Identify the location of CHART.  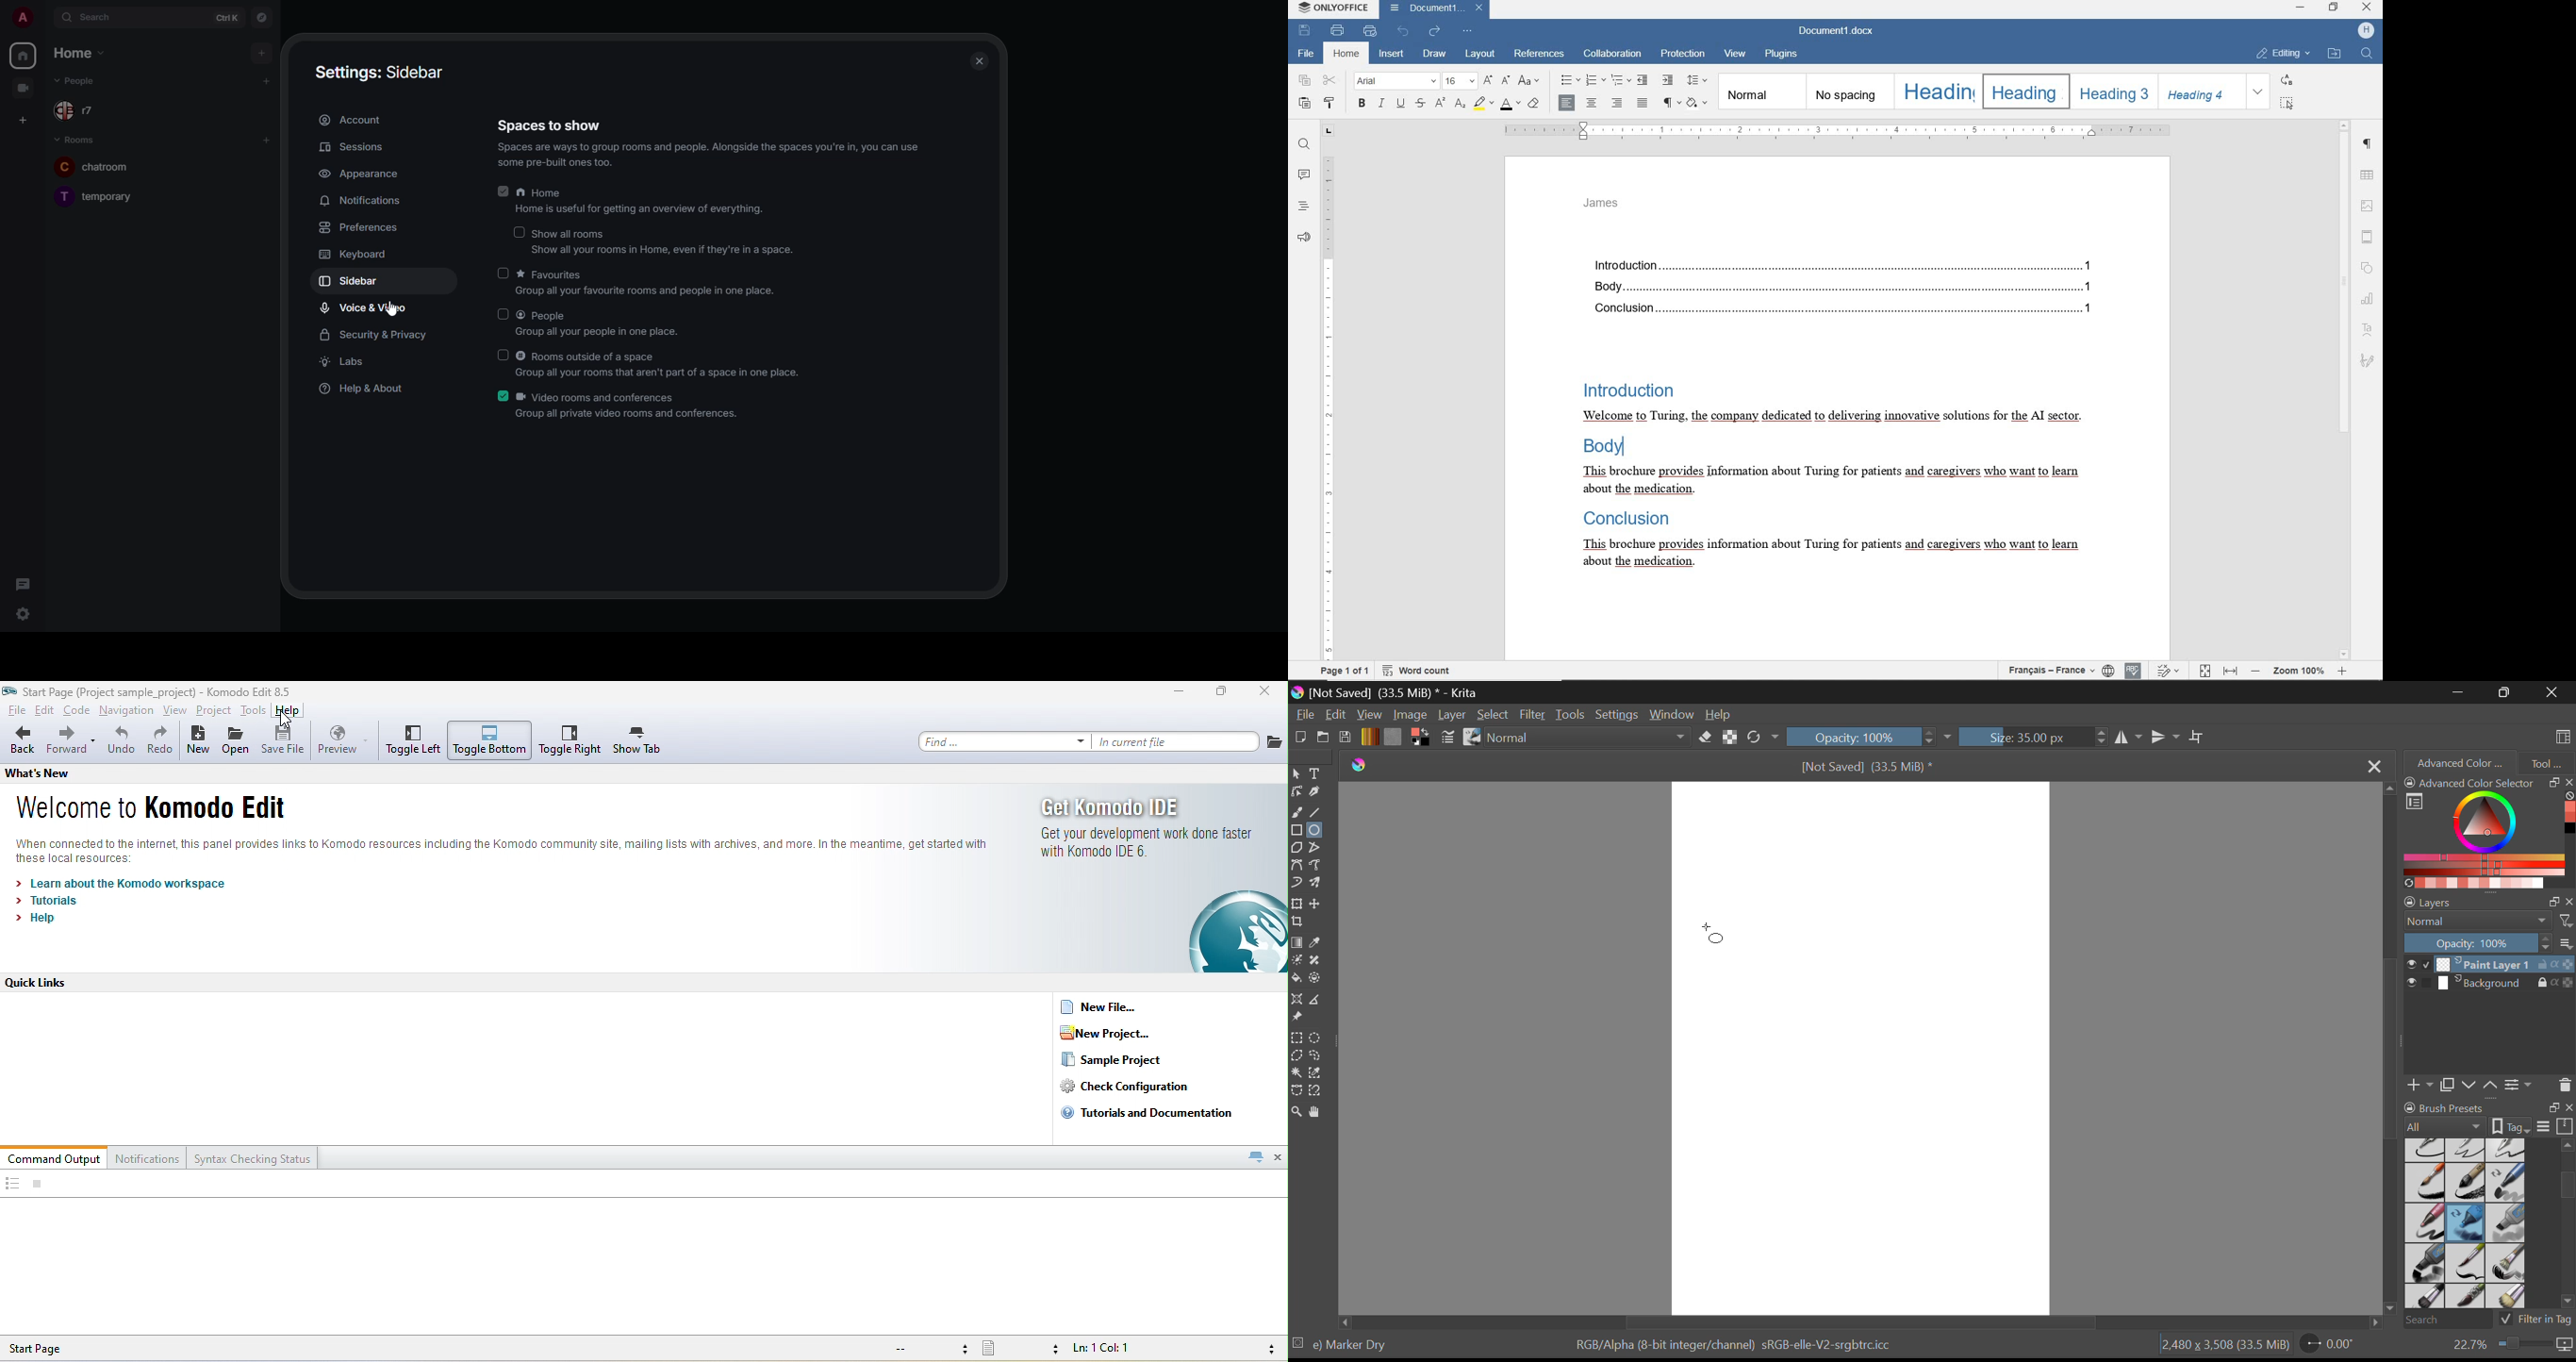
(2368, 295).